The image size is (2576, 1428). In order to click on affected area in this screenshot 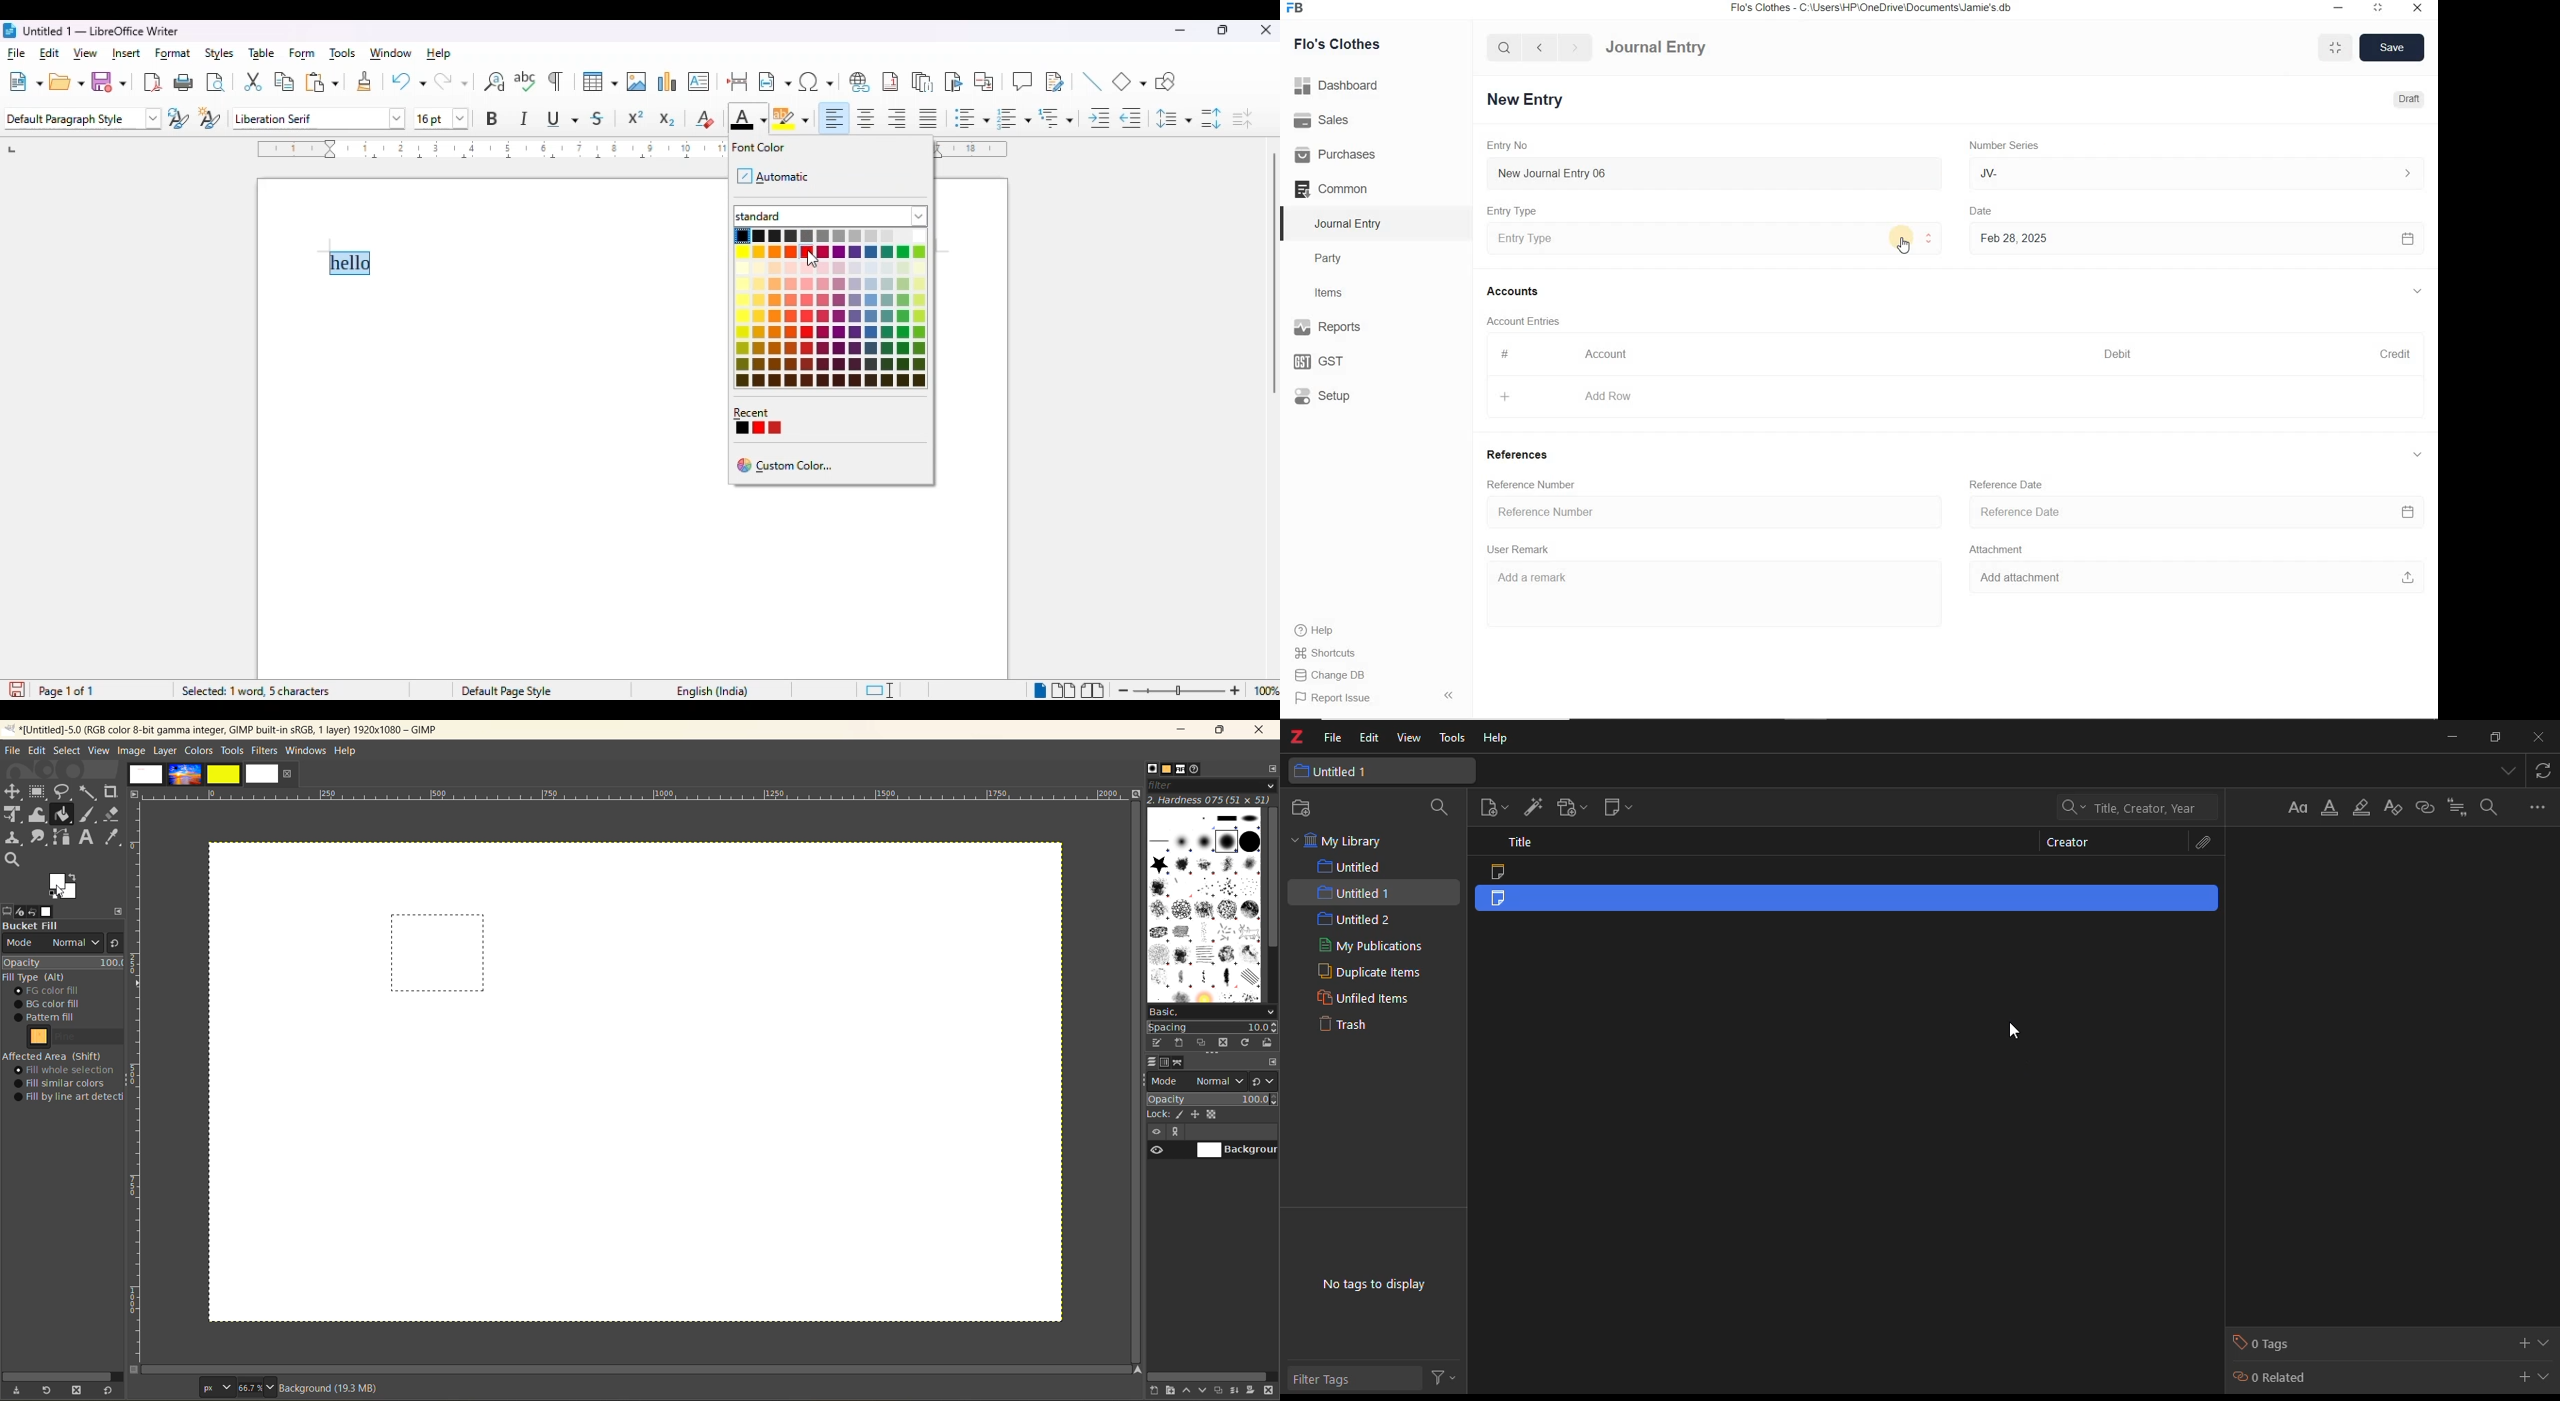, I will do `click(53, 1056)`.